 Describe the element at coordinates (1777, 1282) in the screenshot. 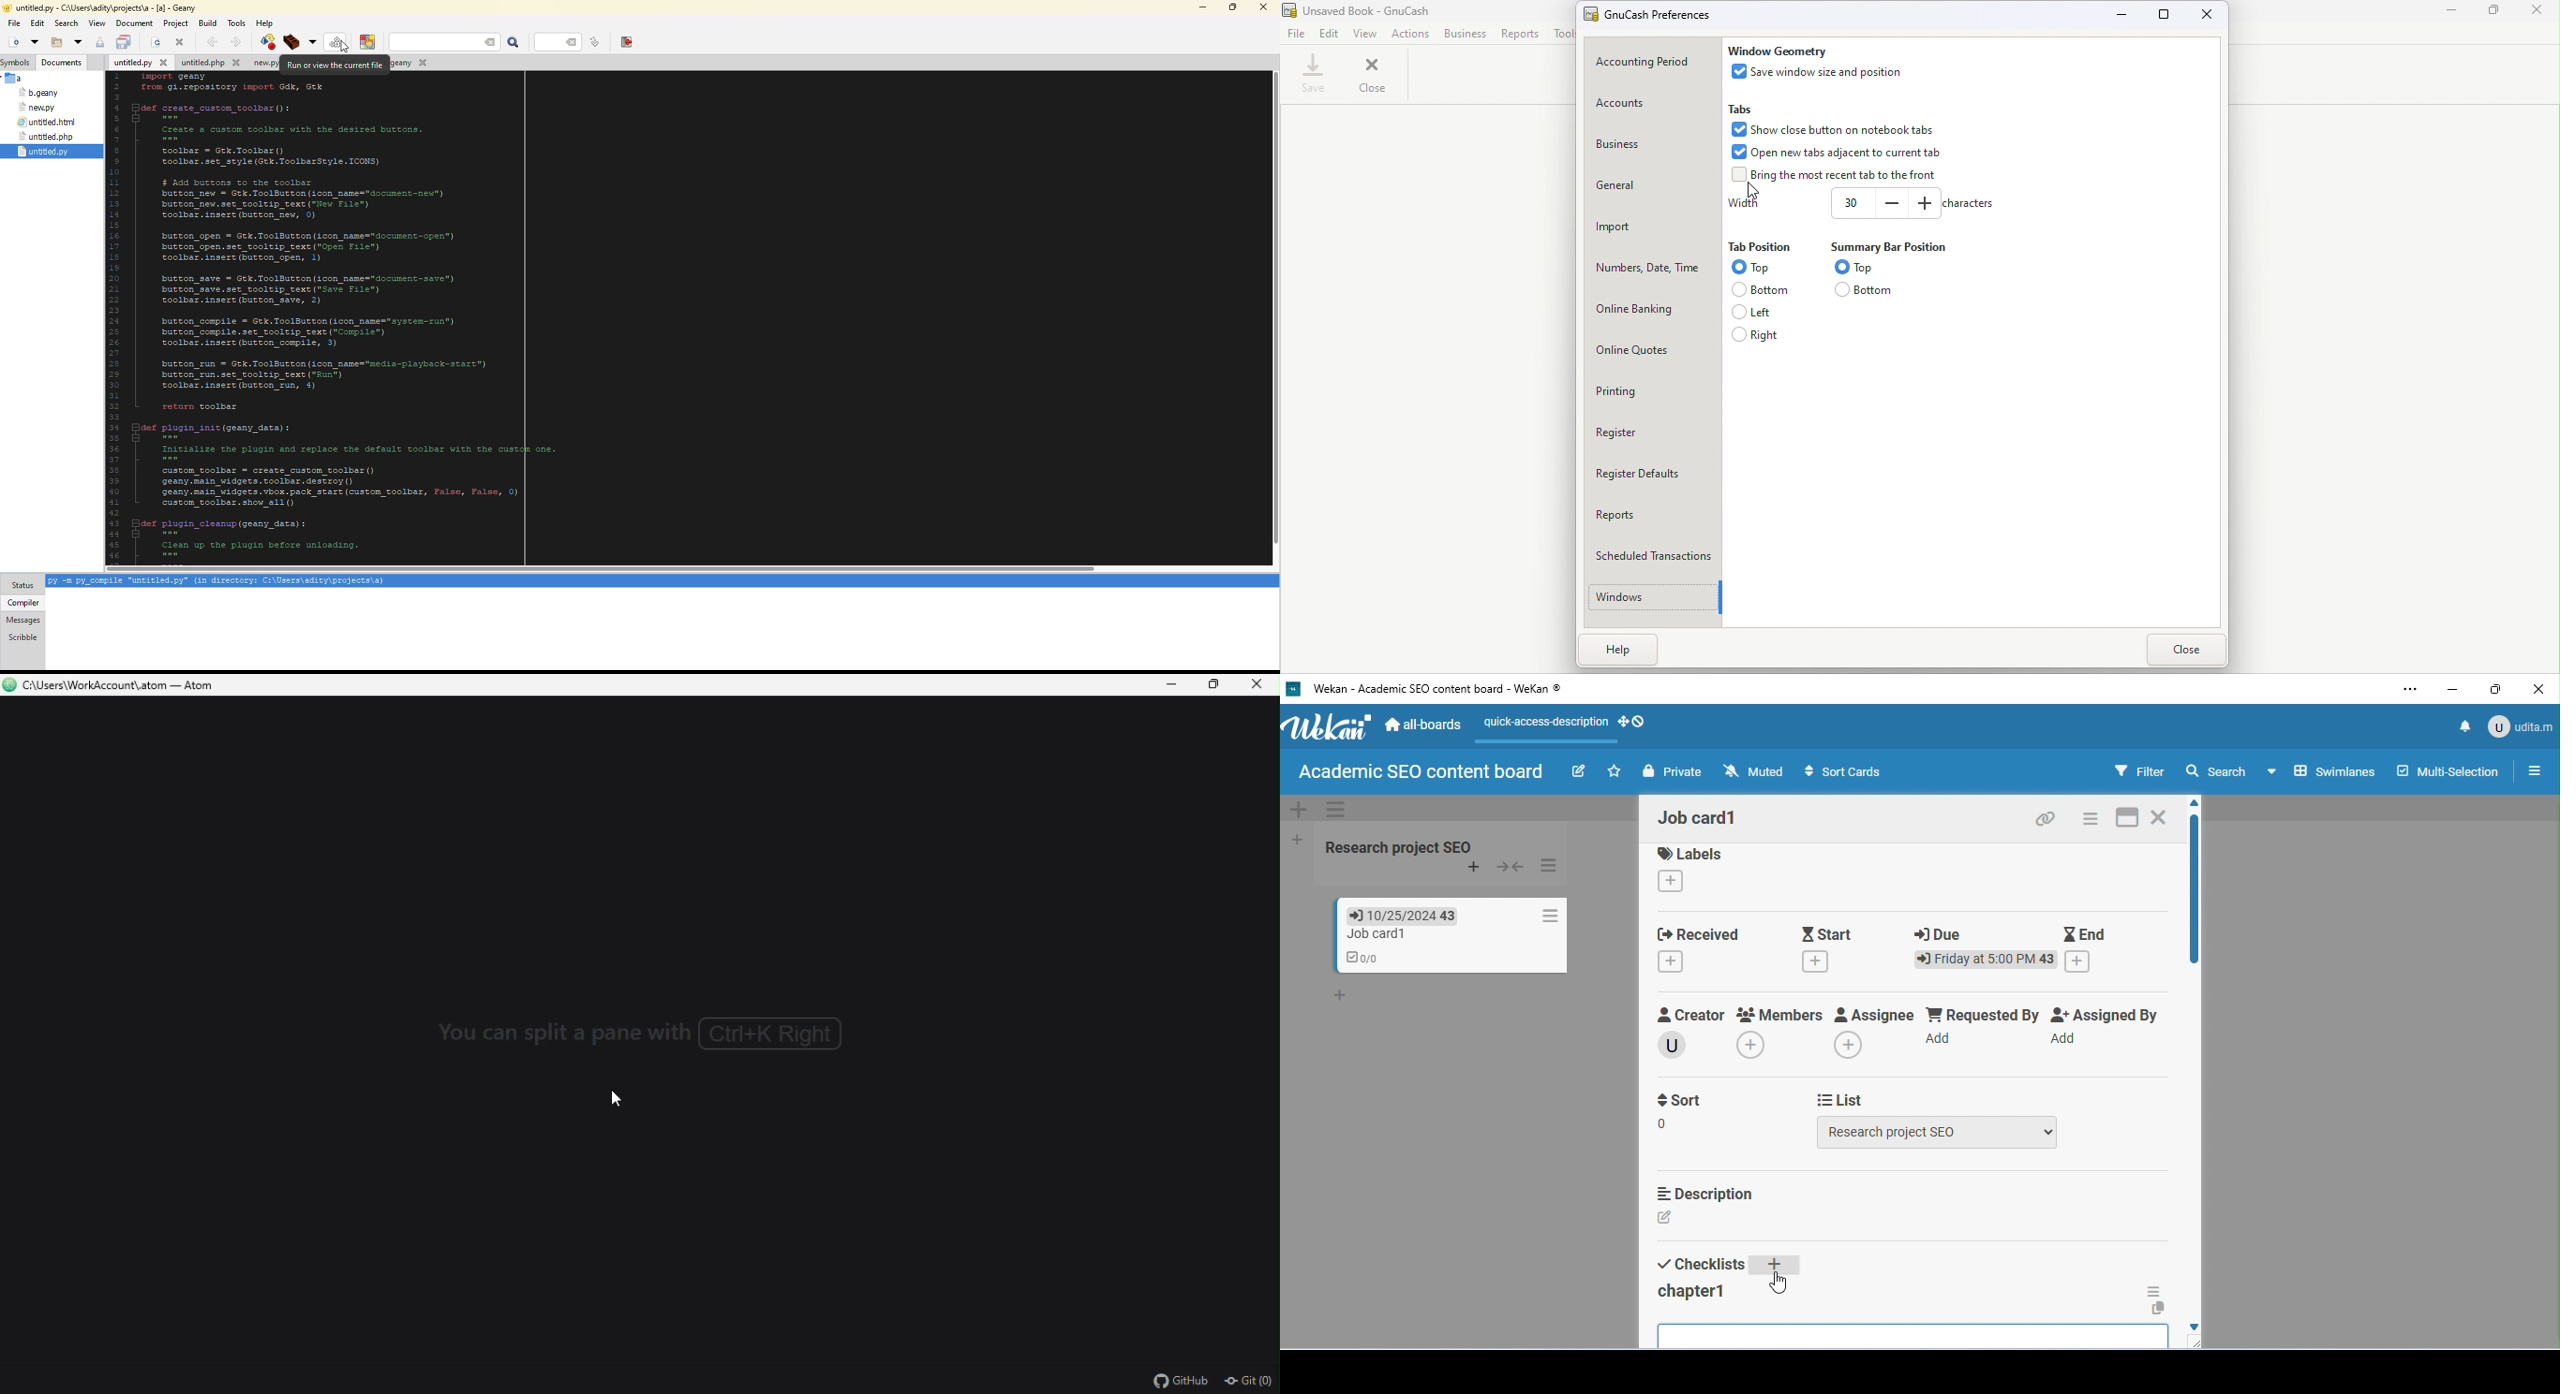

I see `cursor` at that location.